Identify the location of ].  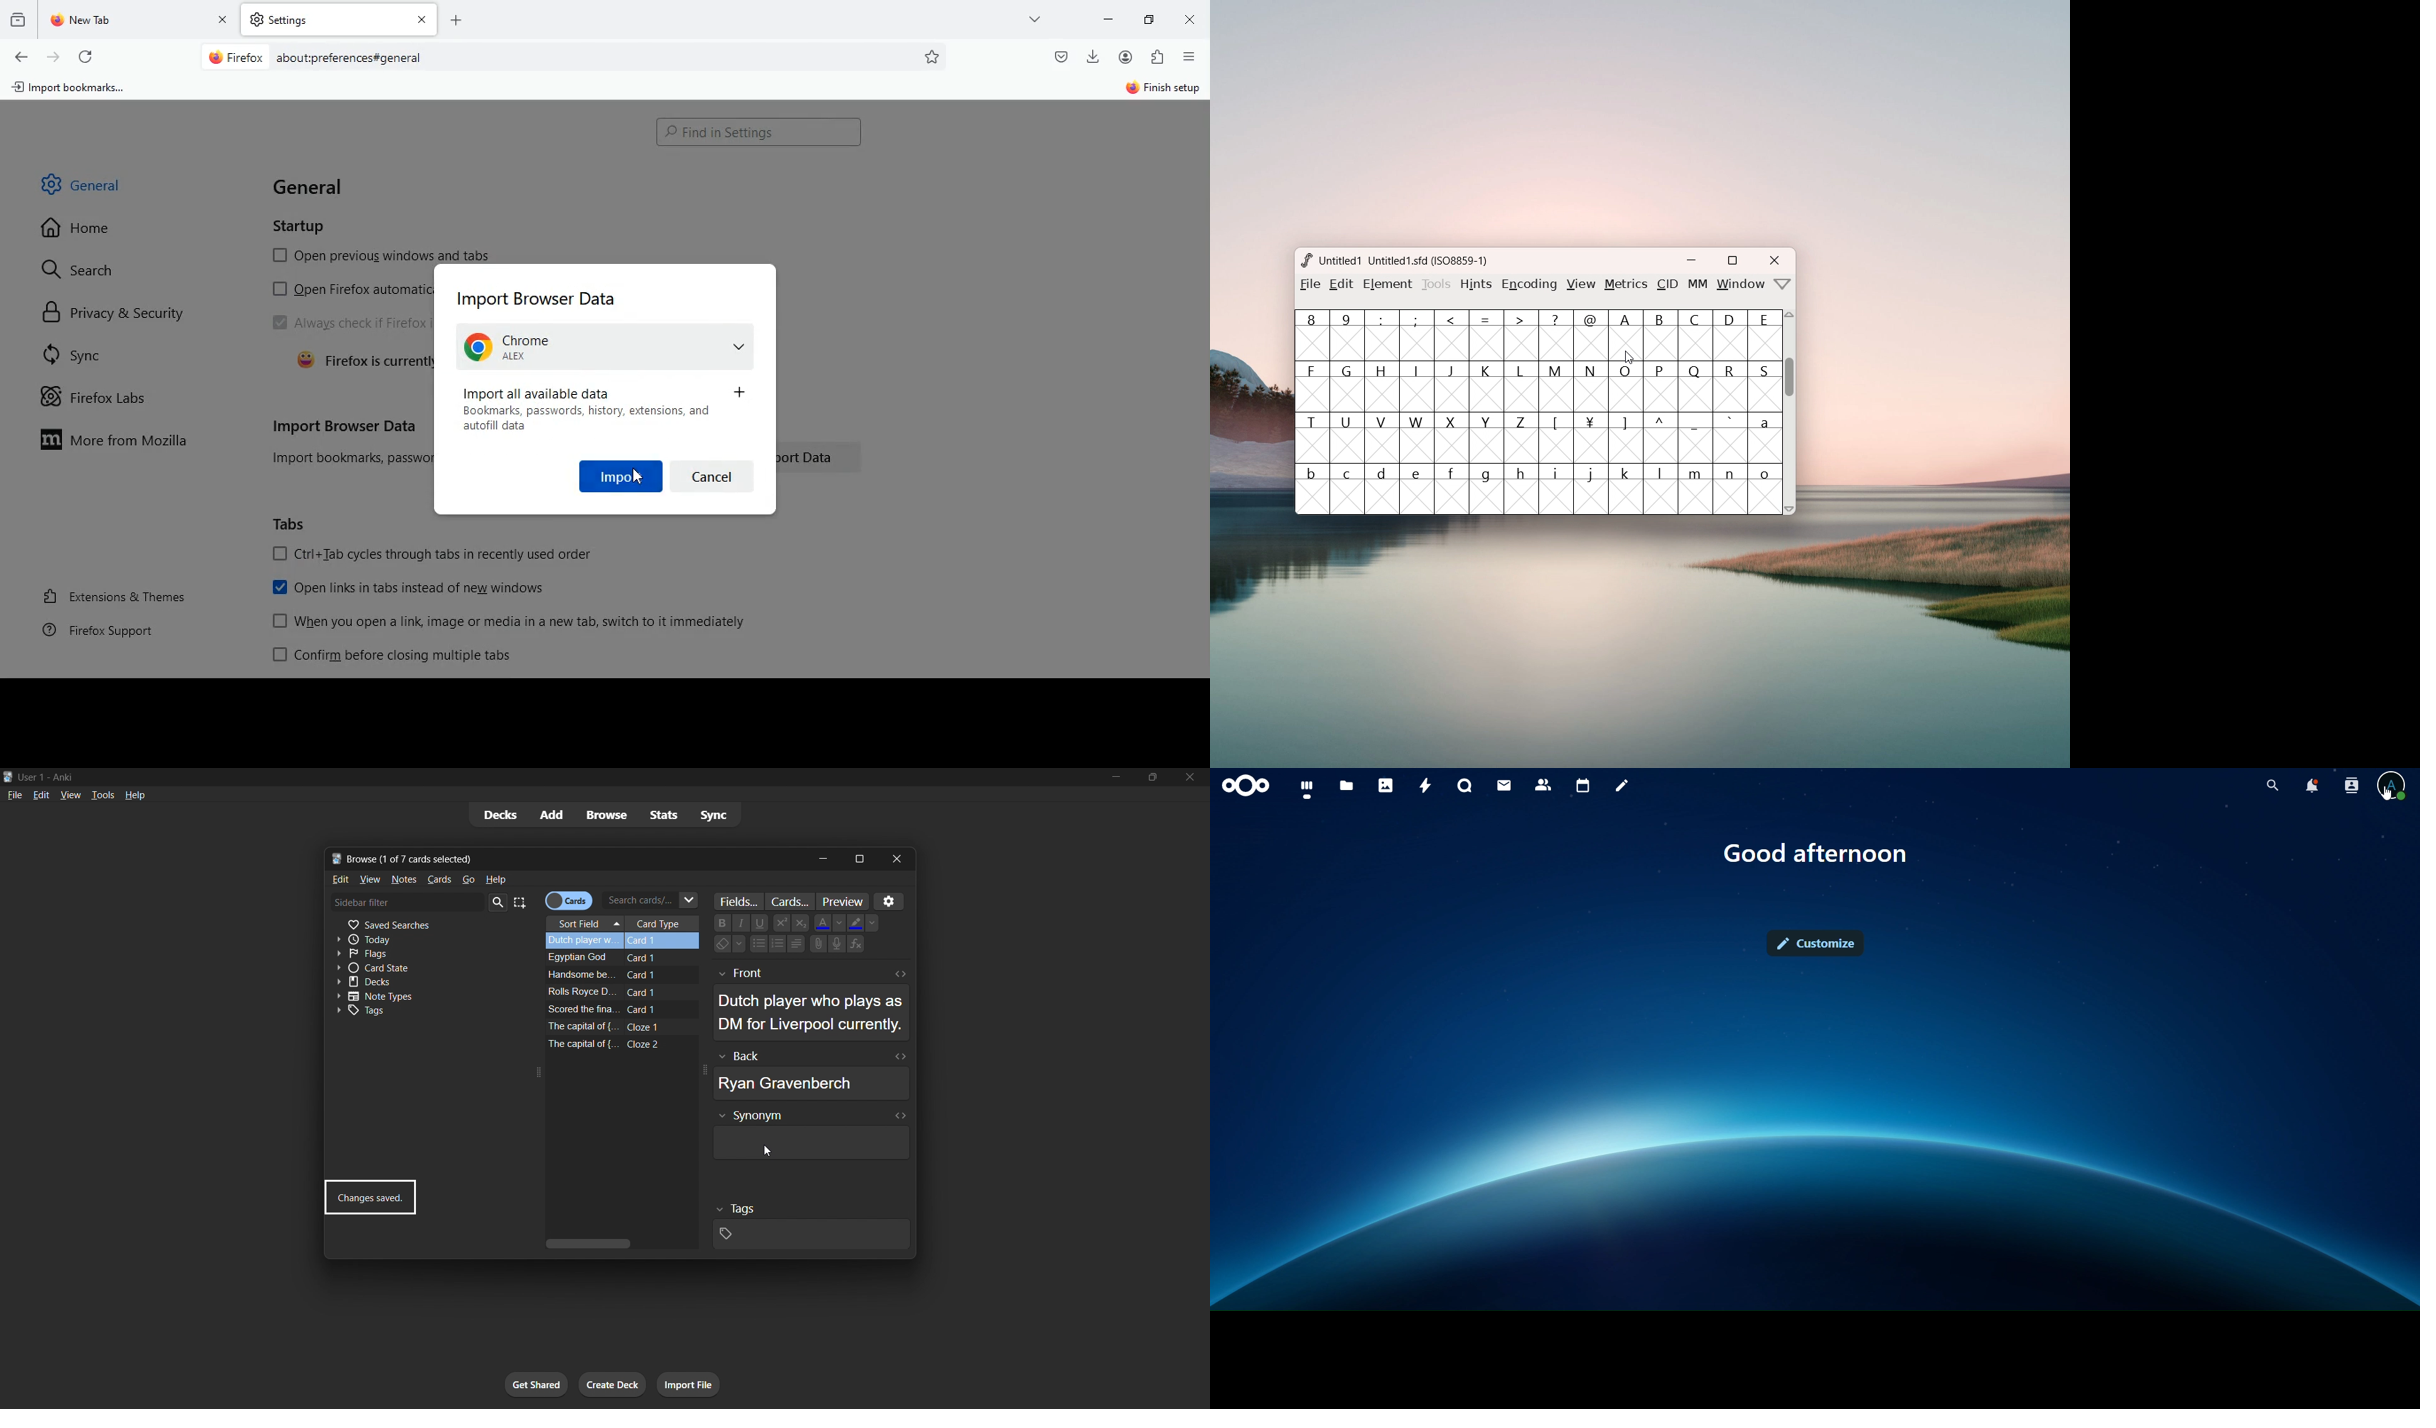
(1627, 438).